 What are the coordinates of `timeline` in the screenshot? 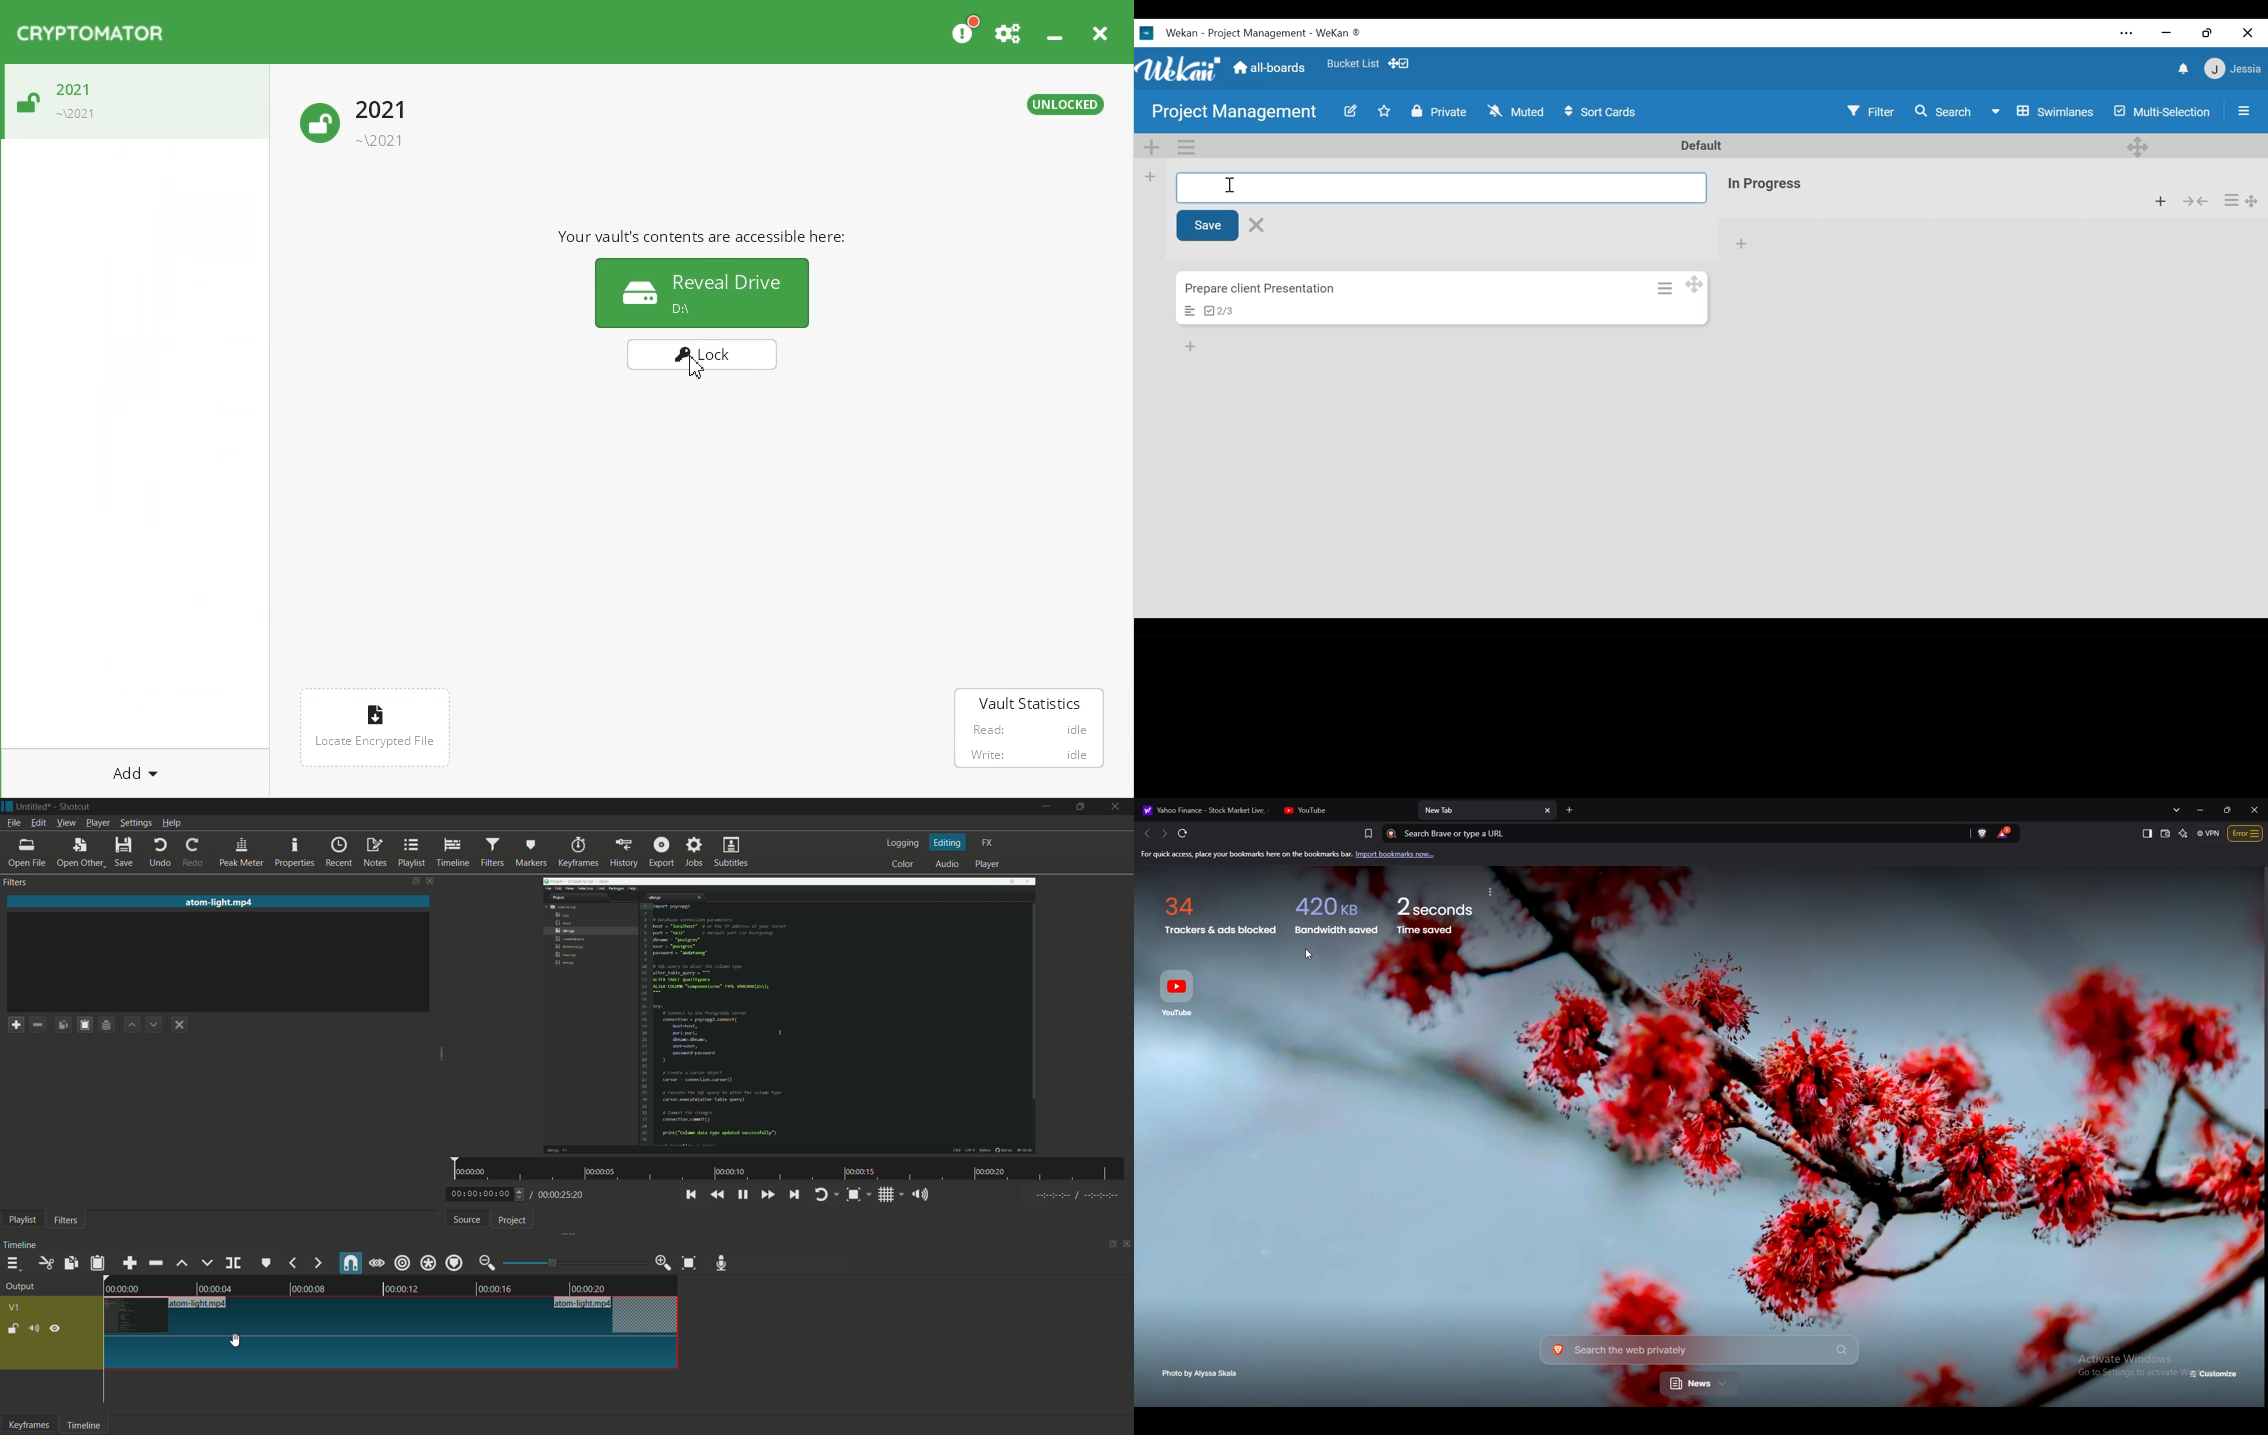 It's located at (22, 1246).